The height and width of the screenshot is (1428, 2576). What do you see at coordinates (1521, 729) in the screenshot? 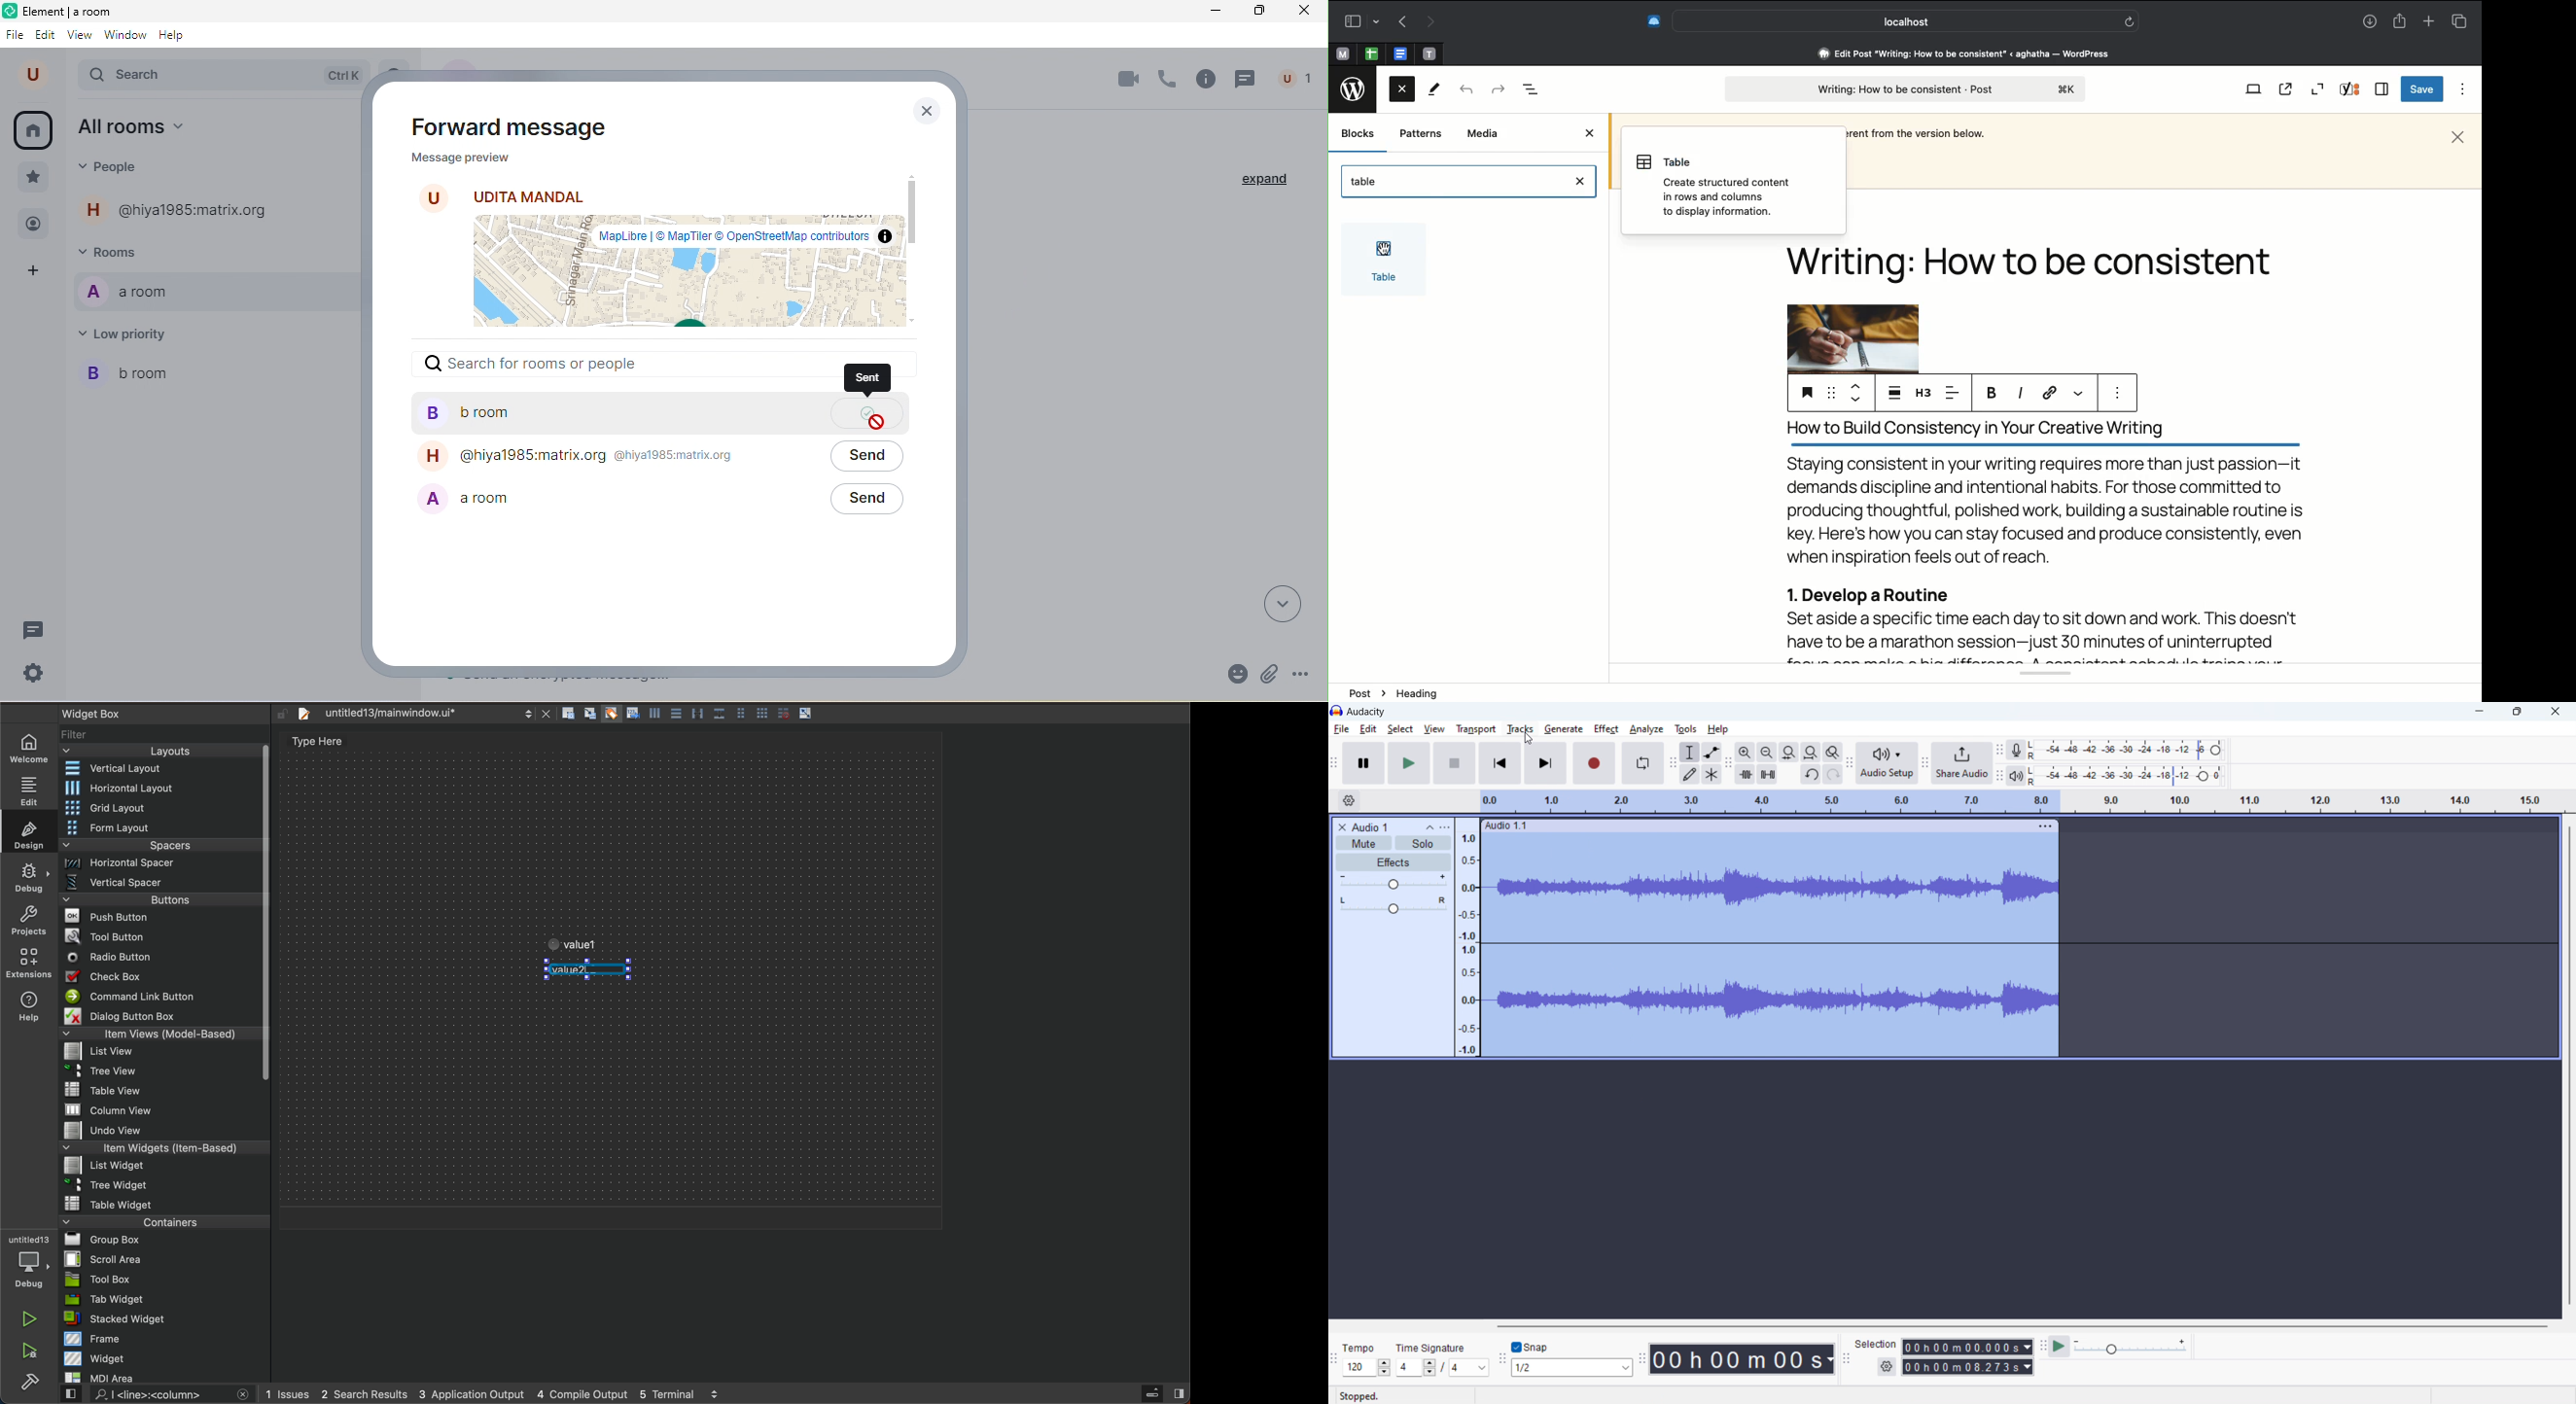
I see `tracks` at bounding box center [1521, 729].